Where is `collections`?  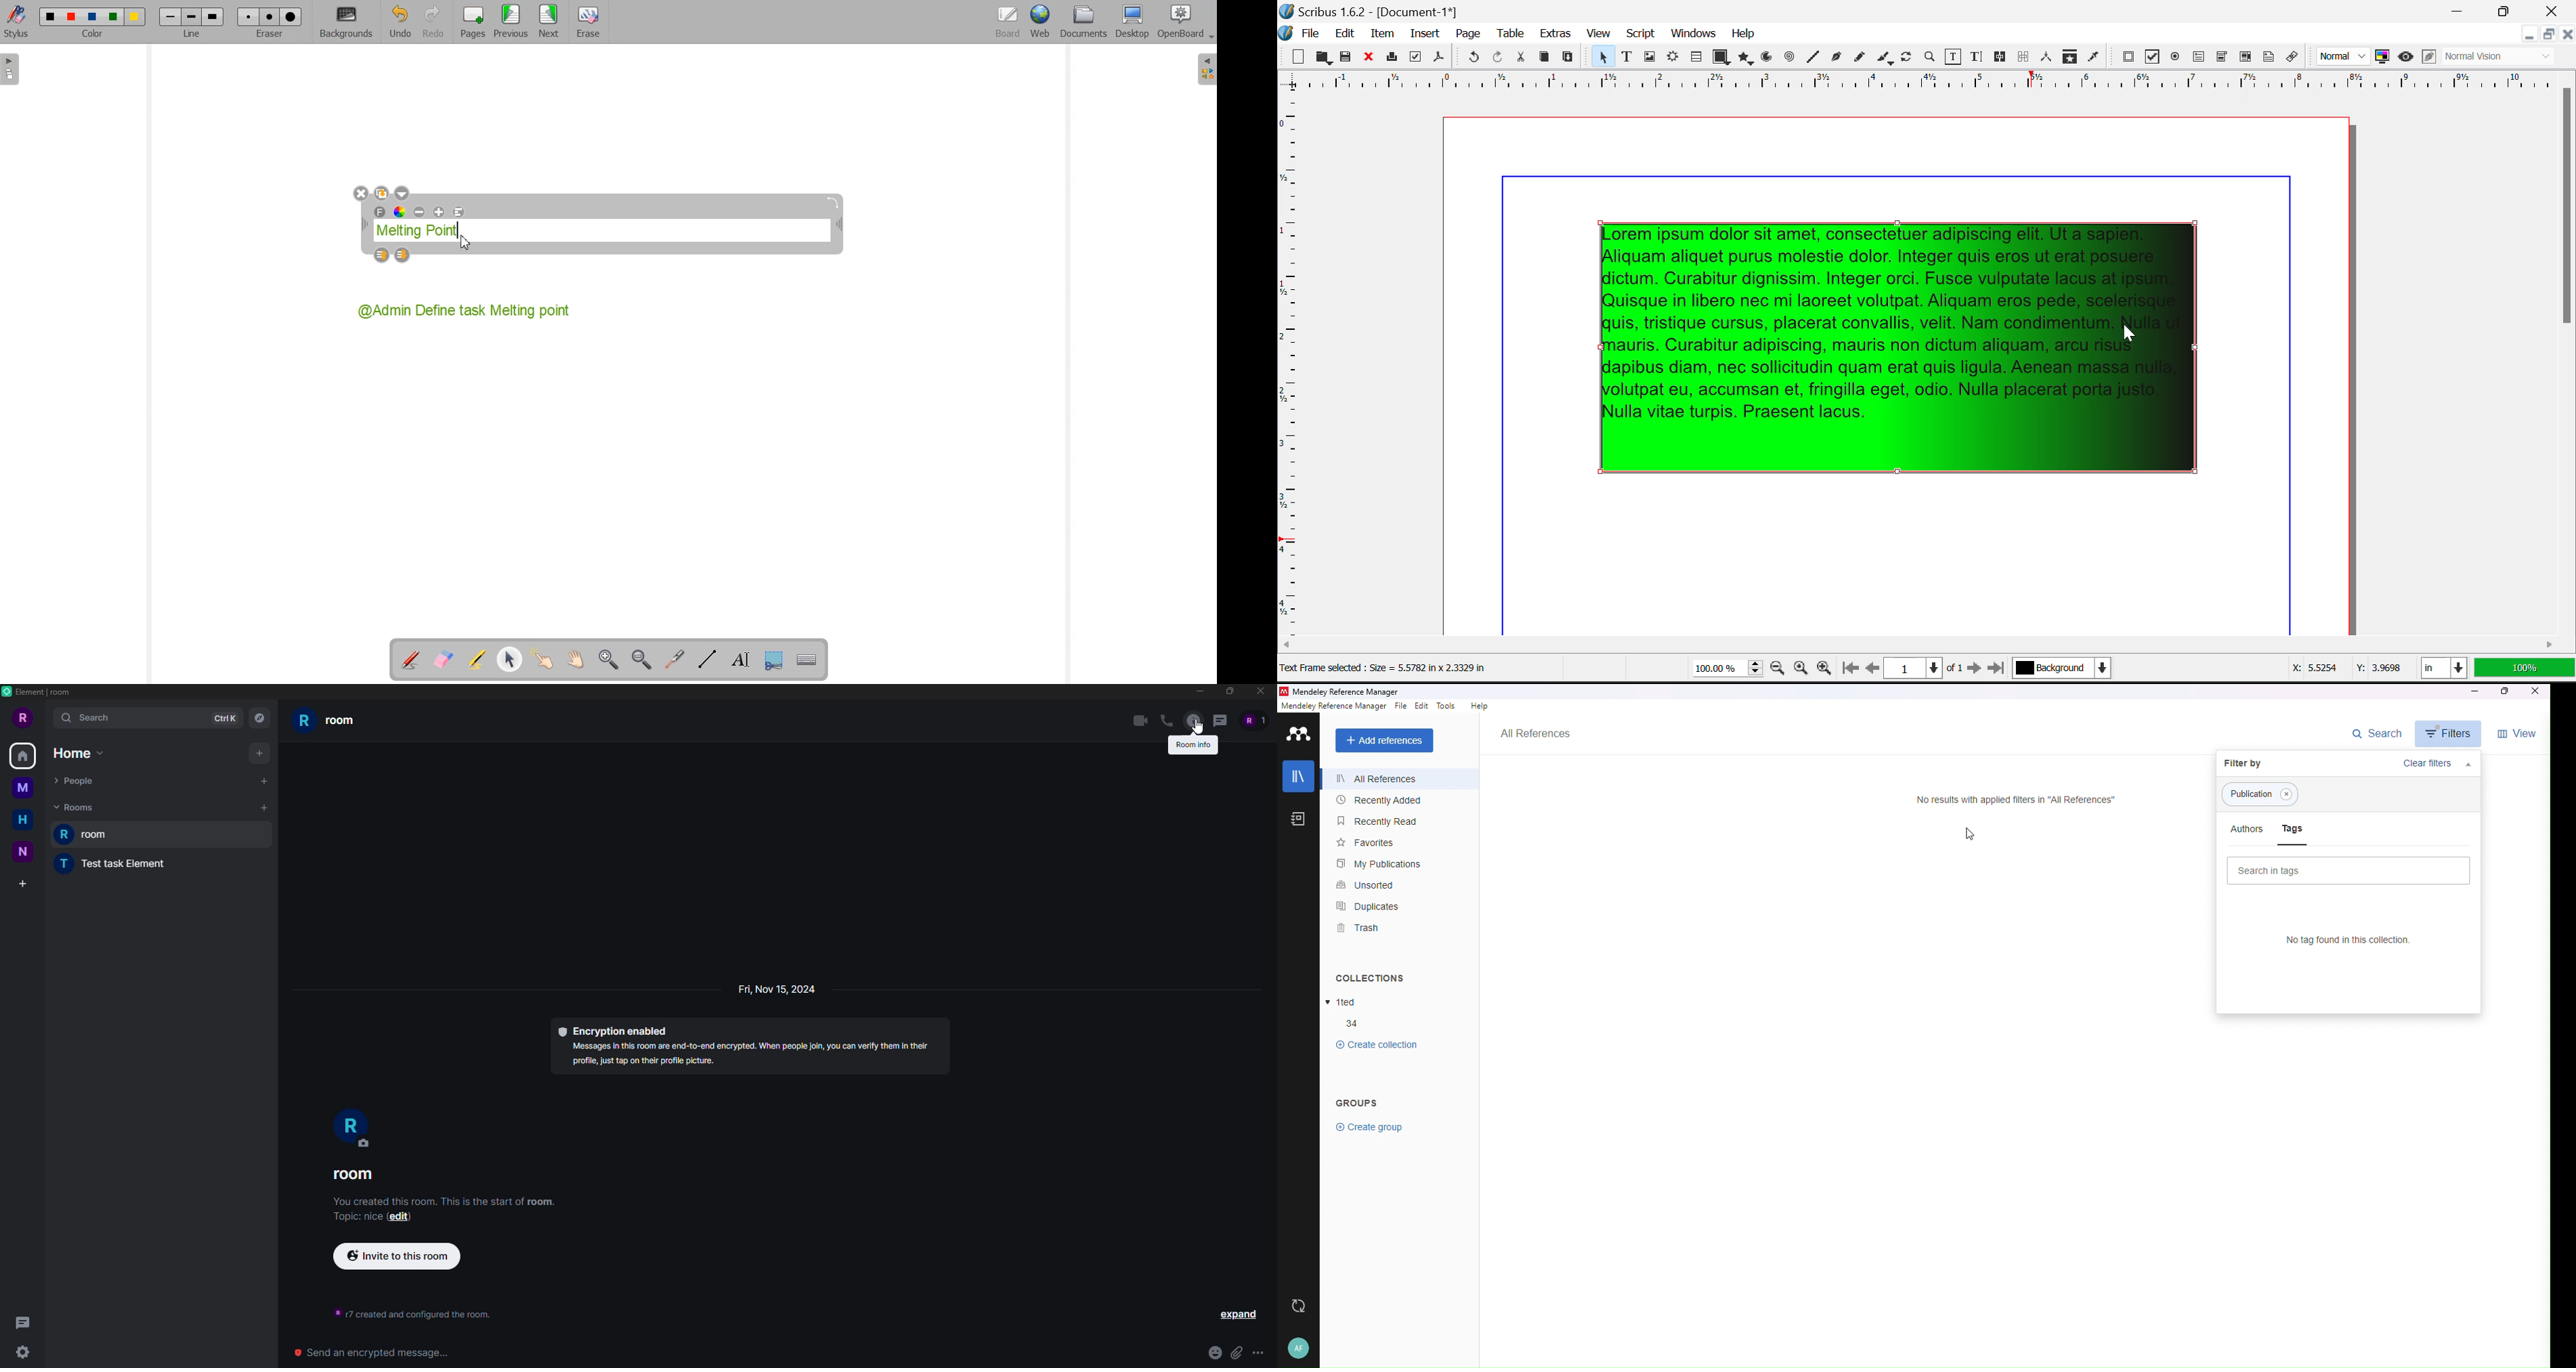 collections is located at coordinates (1379, 1045).